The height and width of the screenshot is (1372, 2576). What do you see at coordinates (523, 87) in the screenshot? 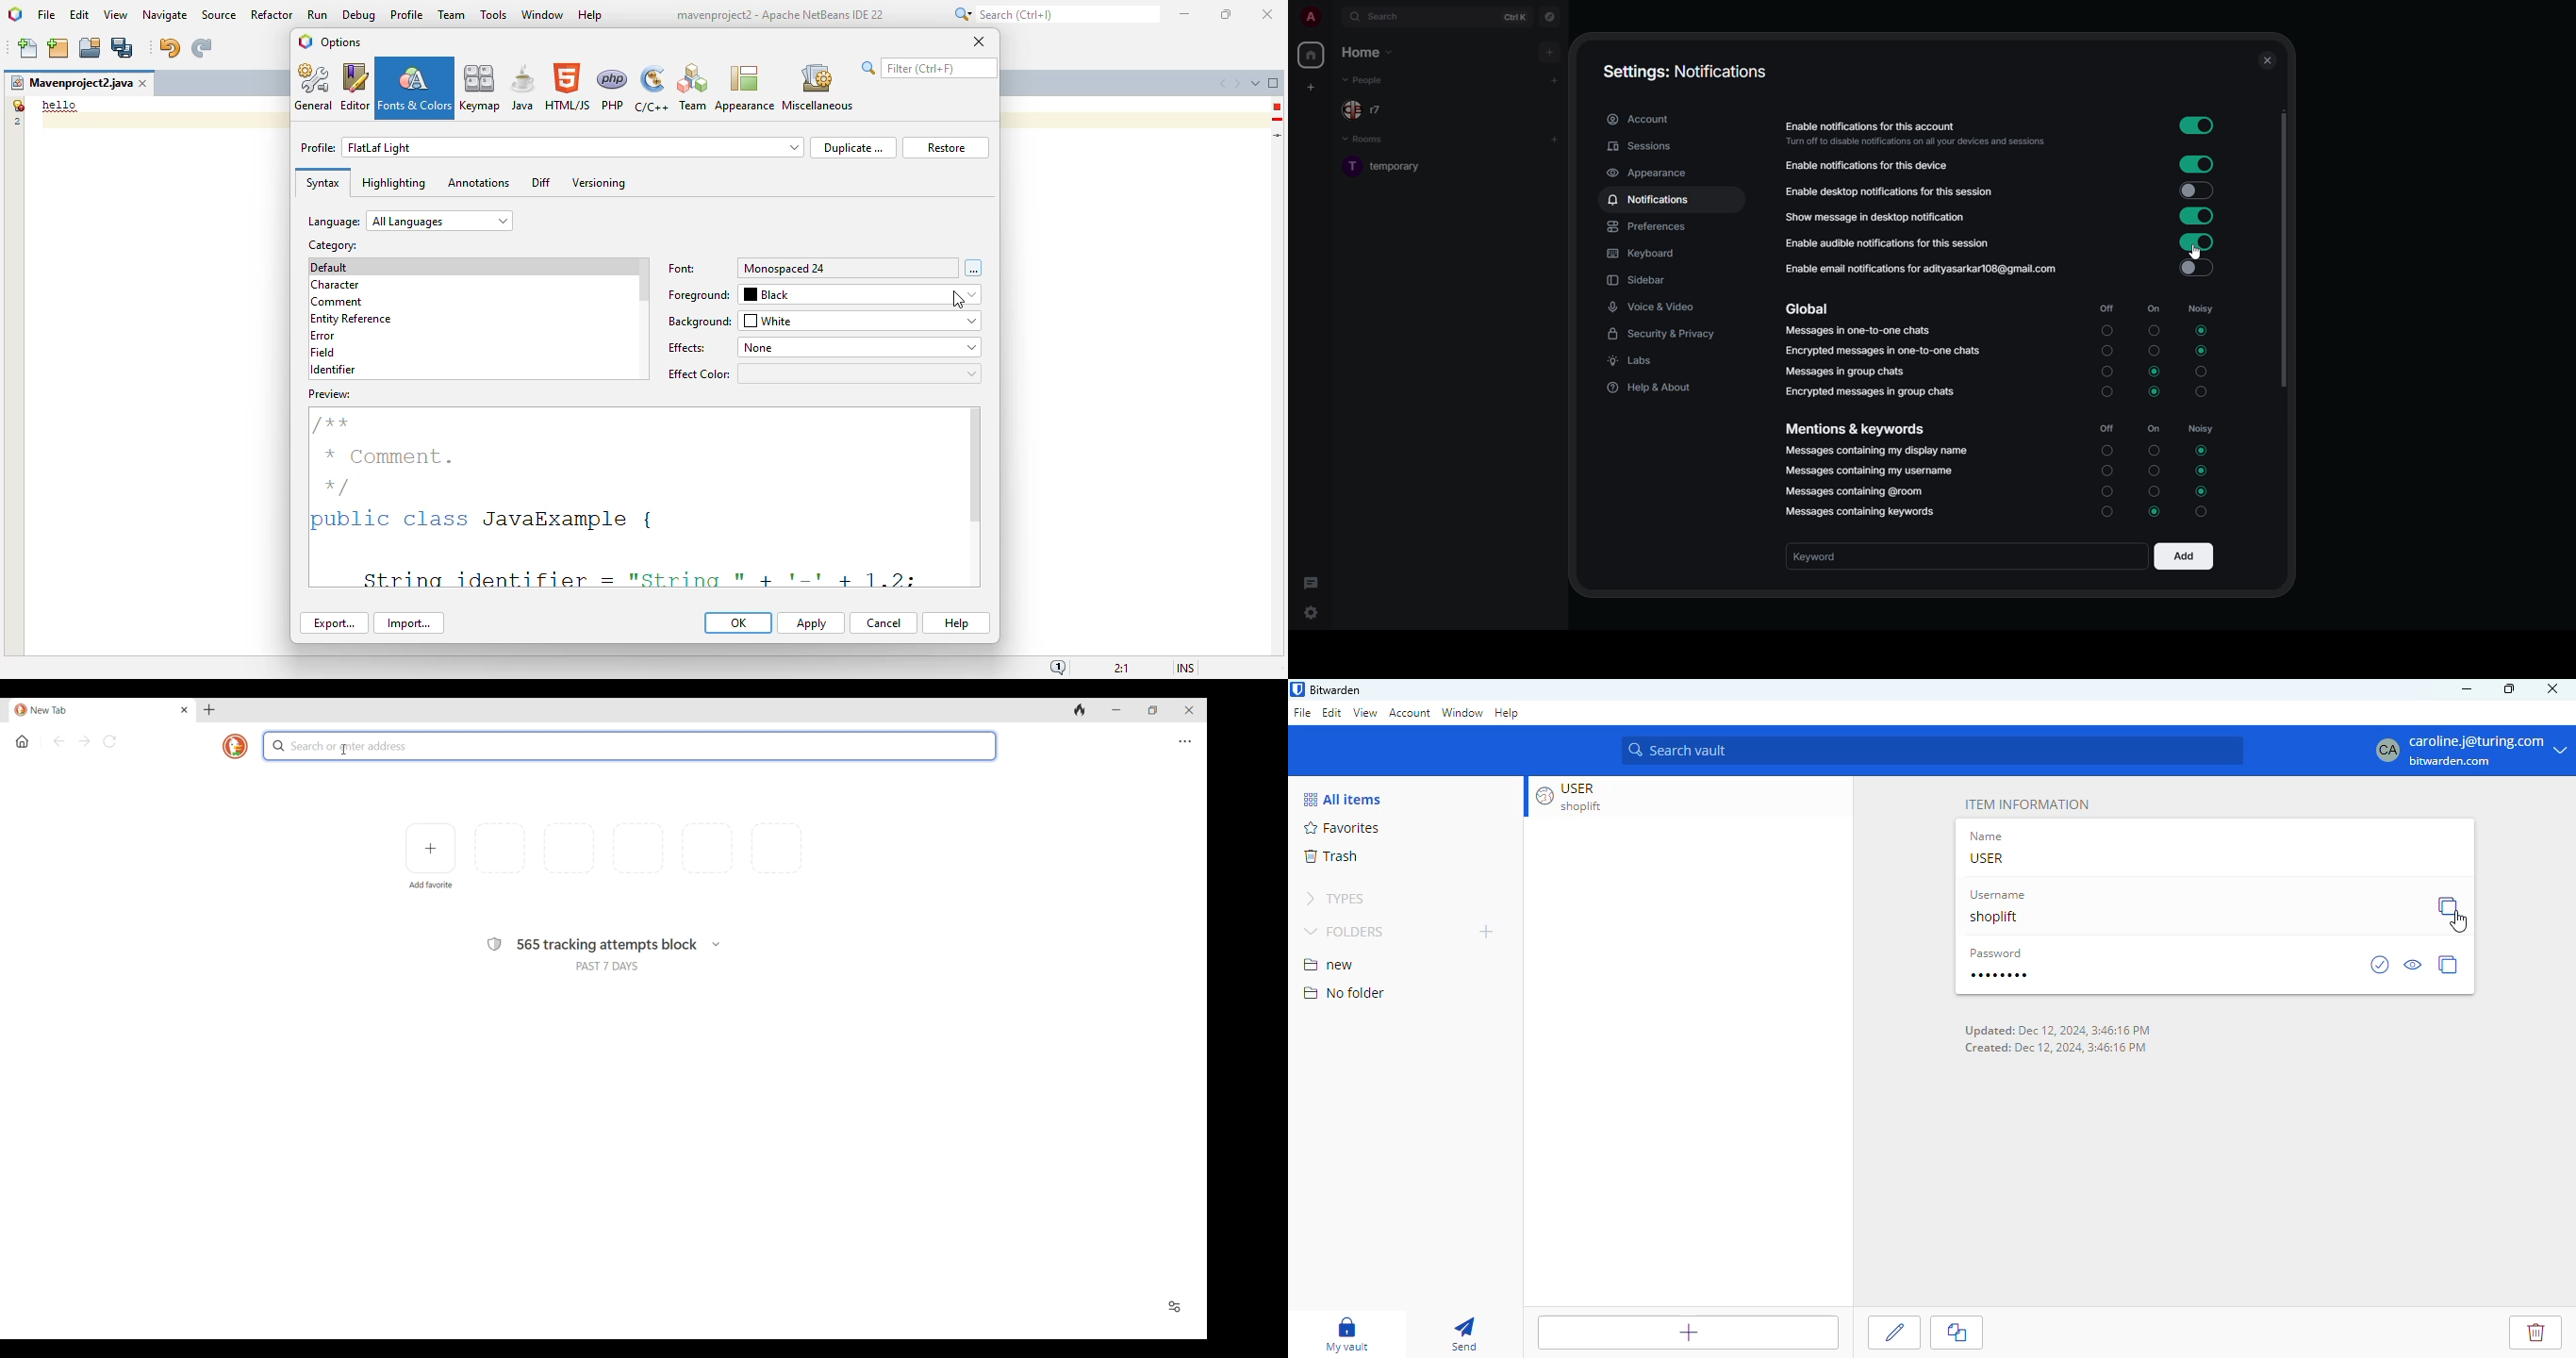
I see `java` at bounding box center [523, 87].